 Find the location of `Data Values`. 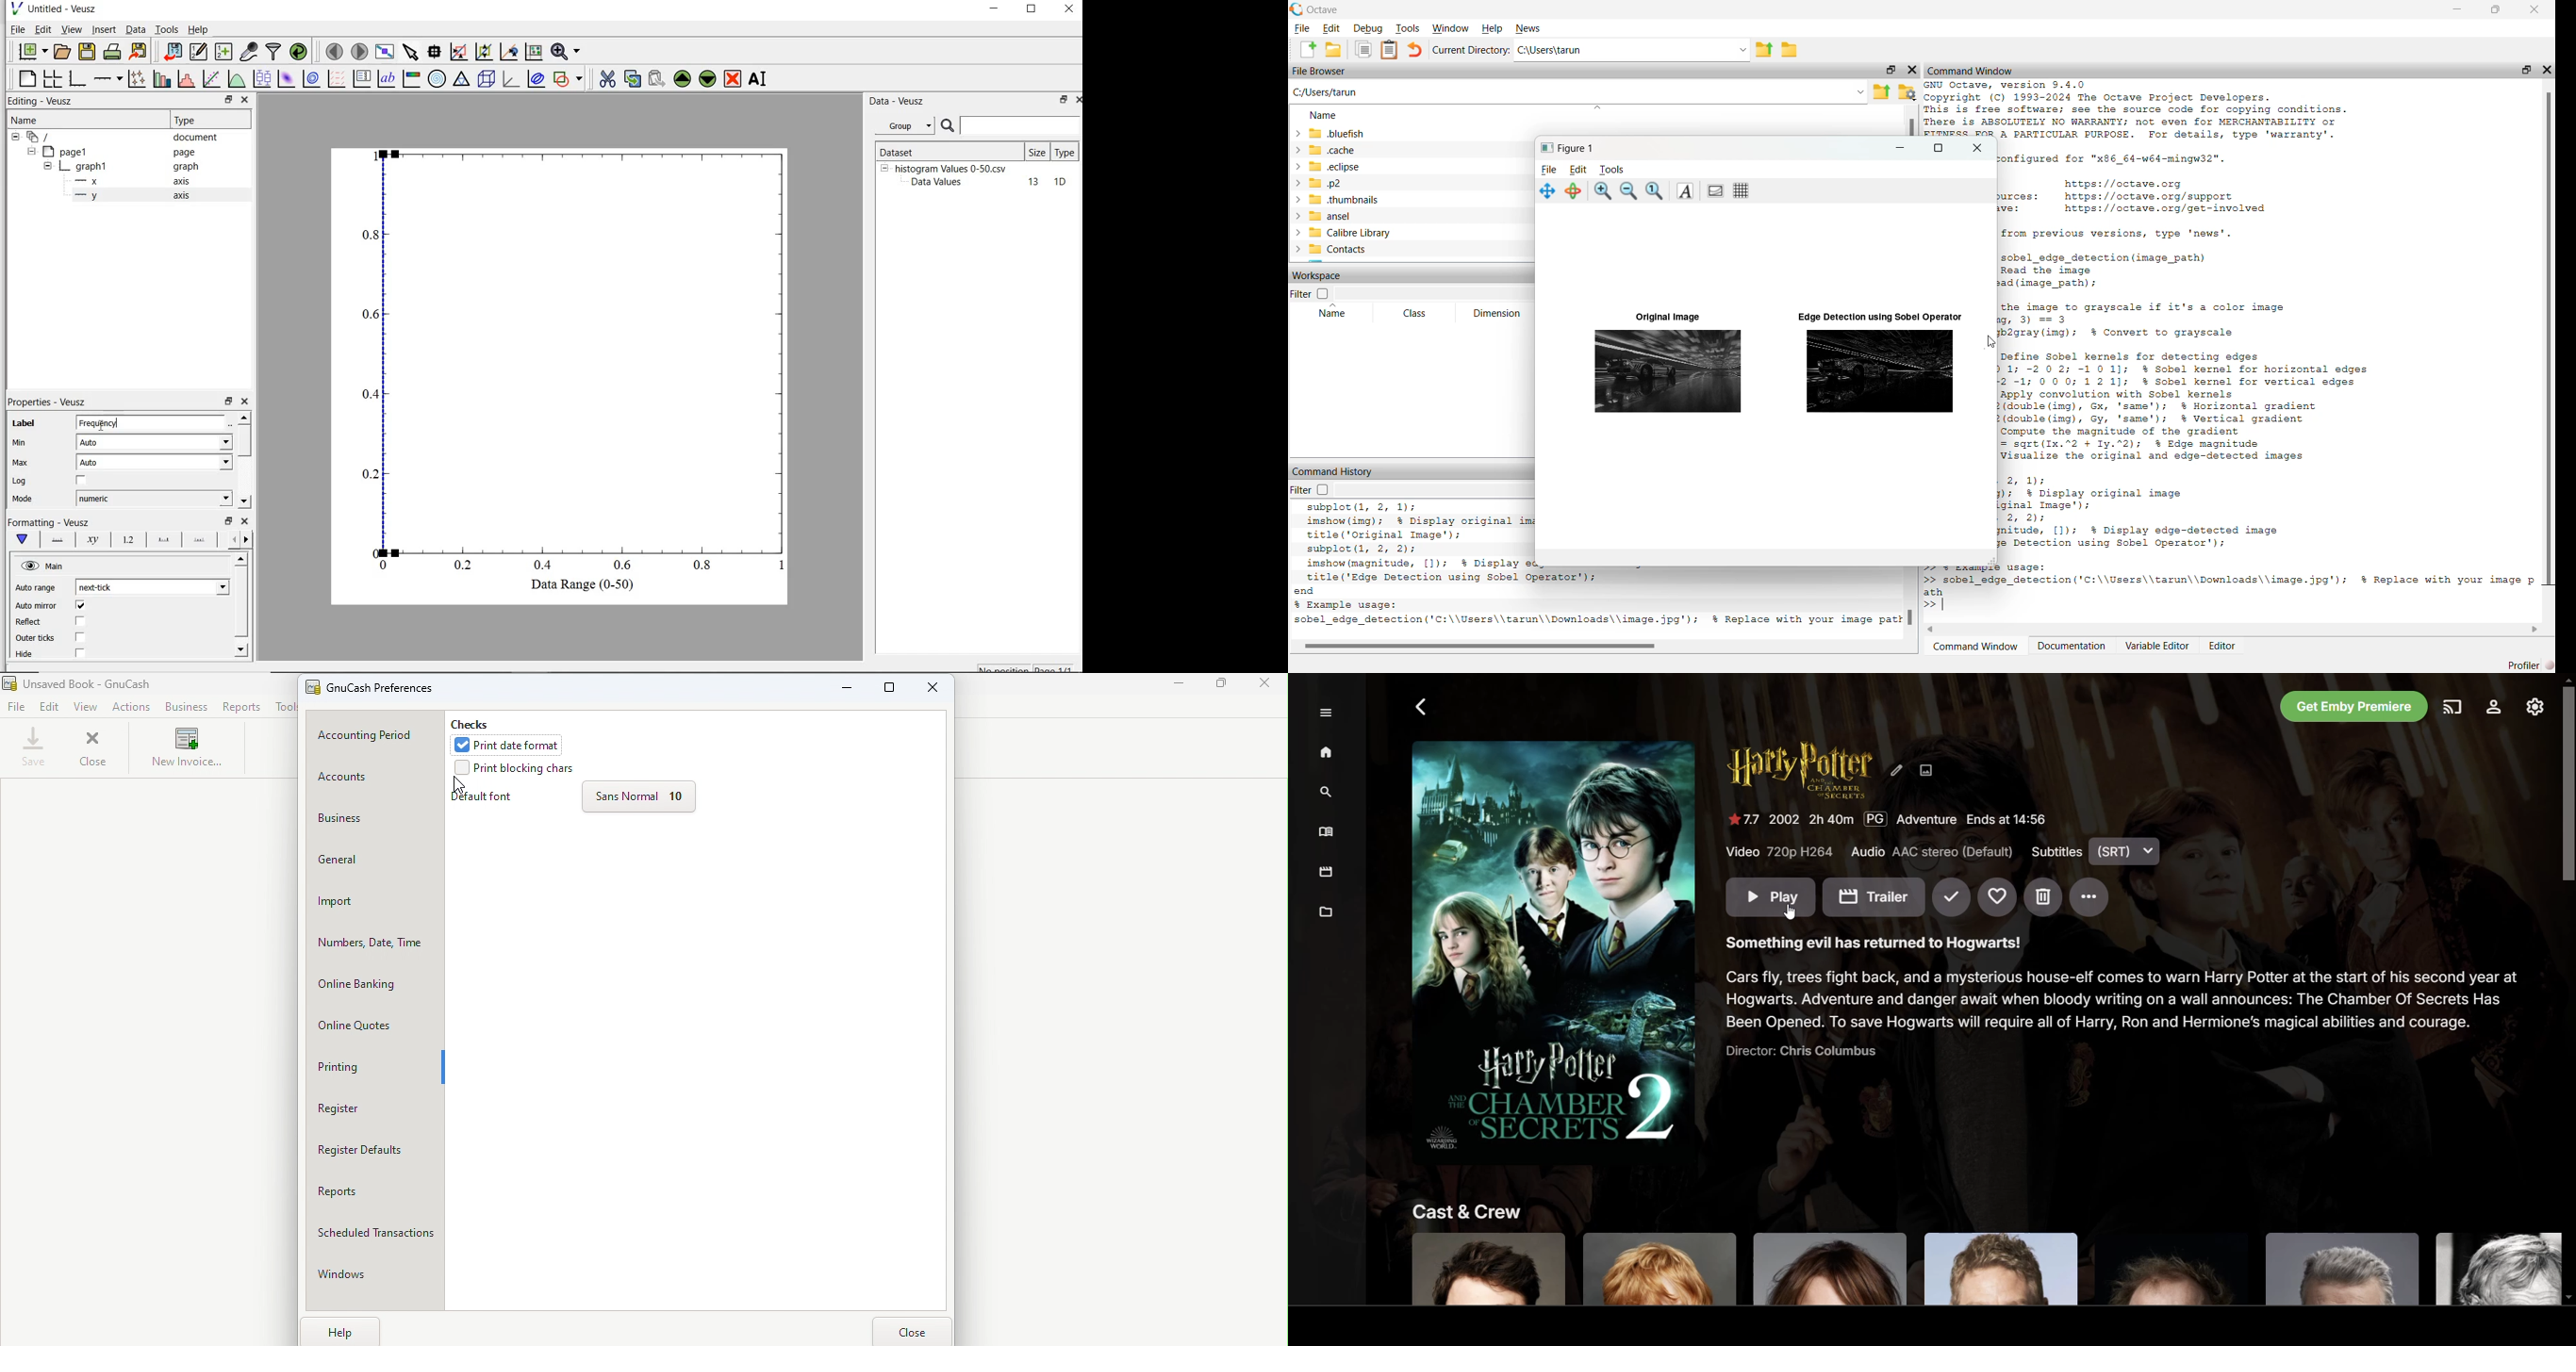

Data Values is located at coordinates (941, 182).